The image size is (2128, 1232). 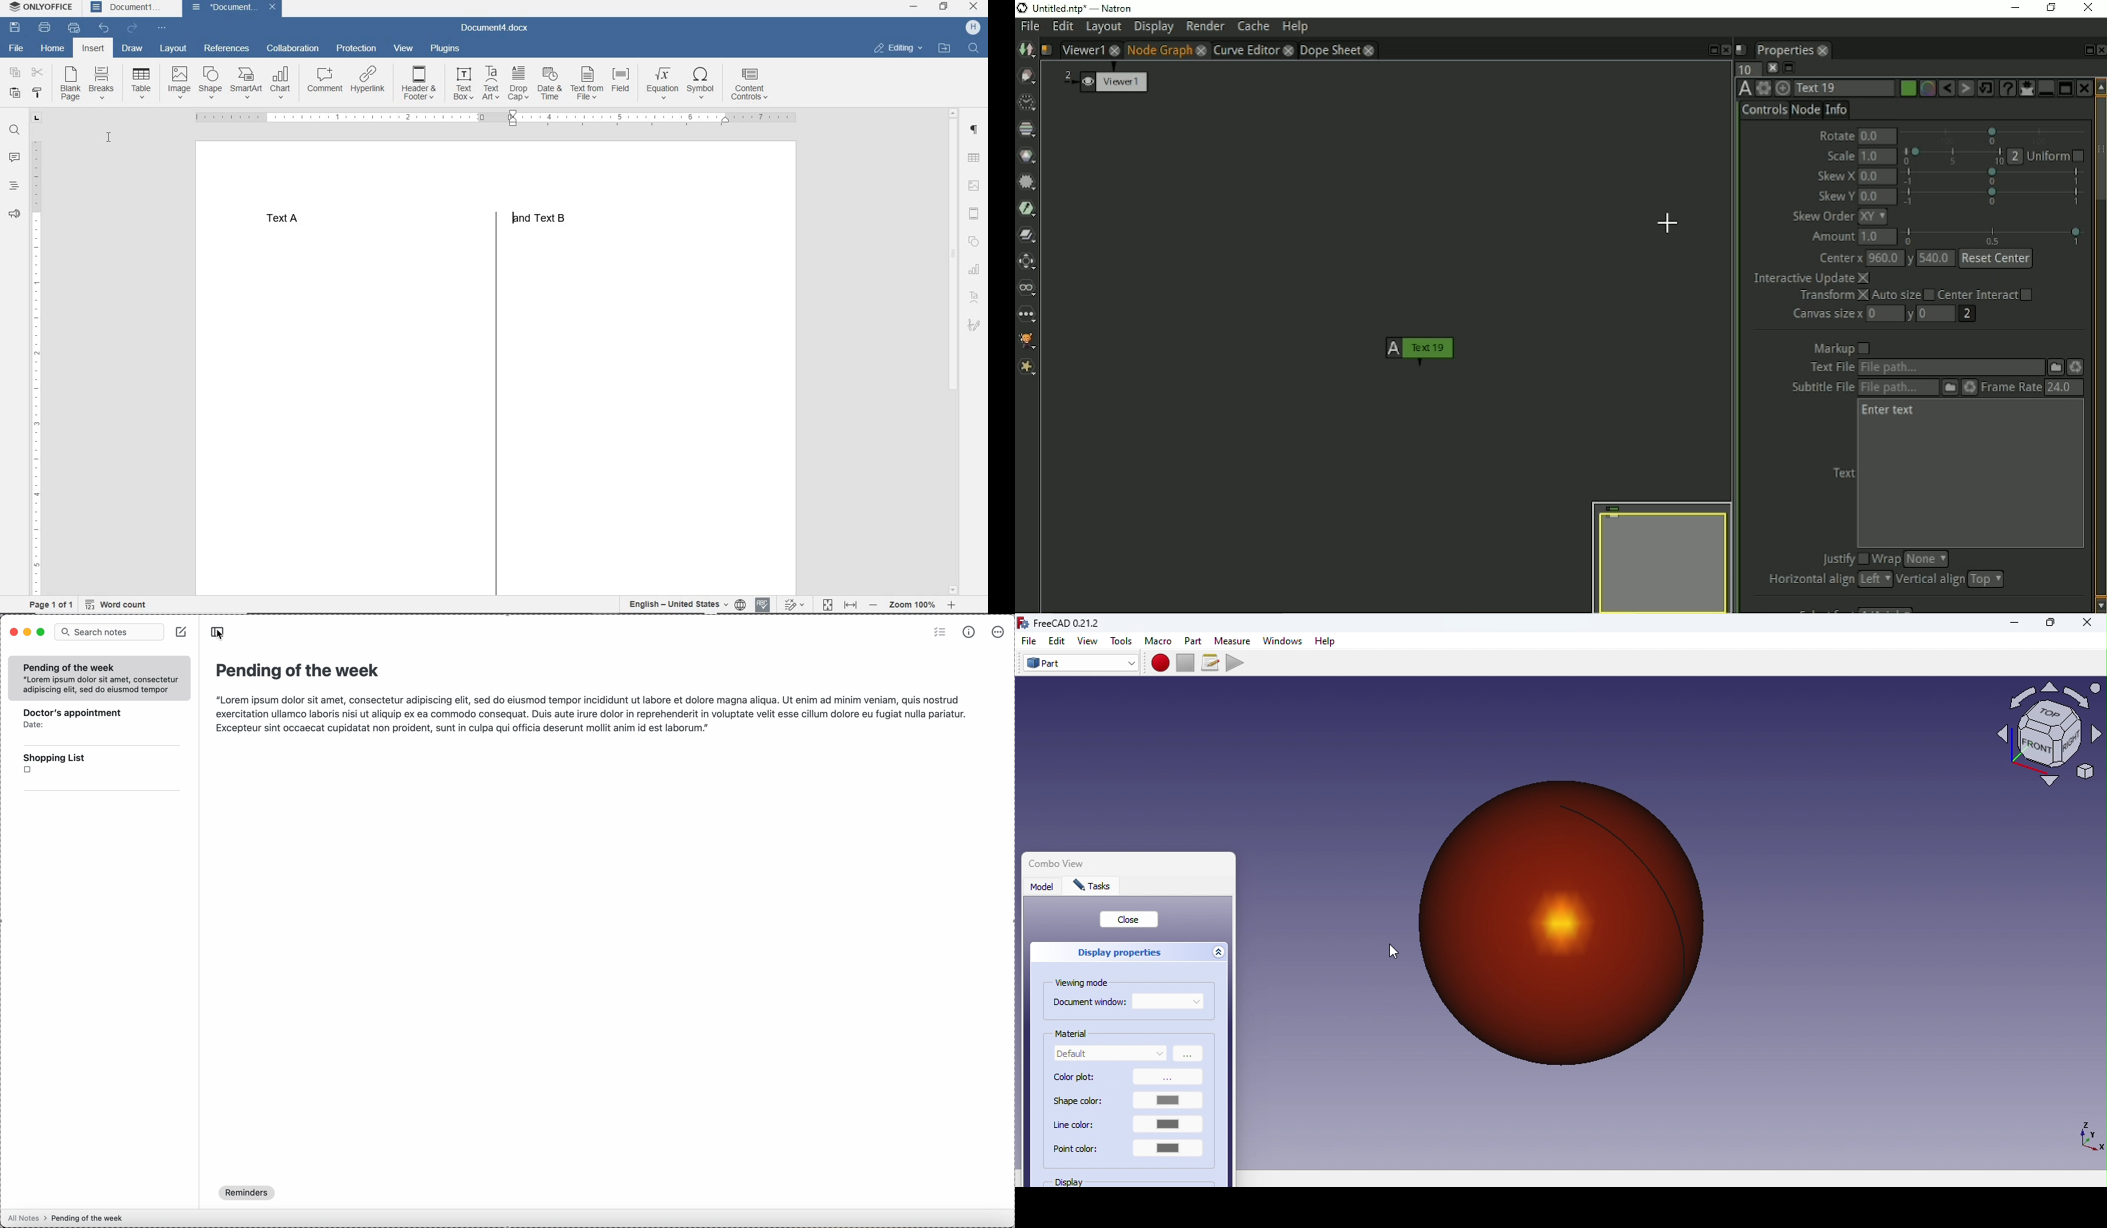 I want to click on SHAPE, so click(x=974, y=241).